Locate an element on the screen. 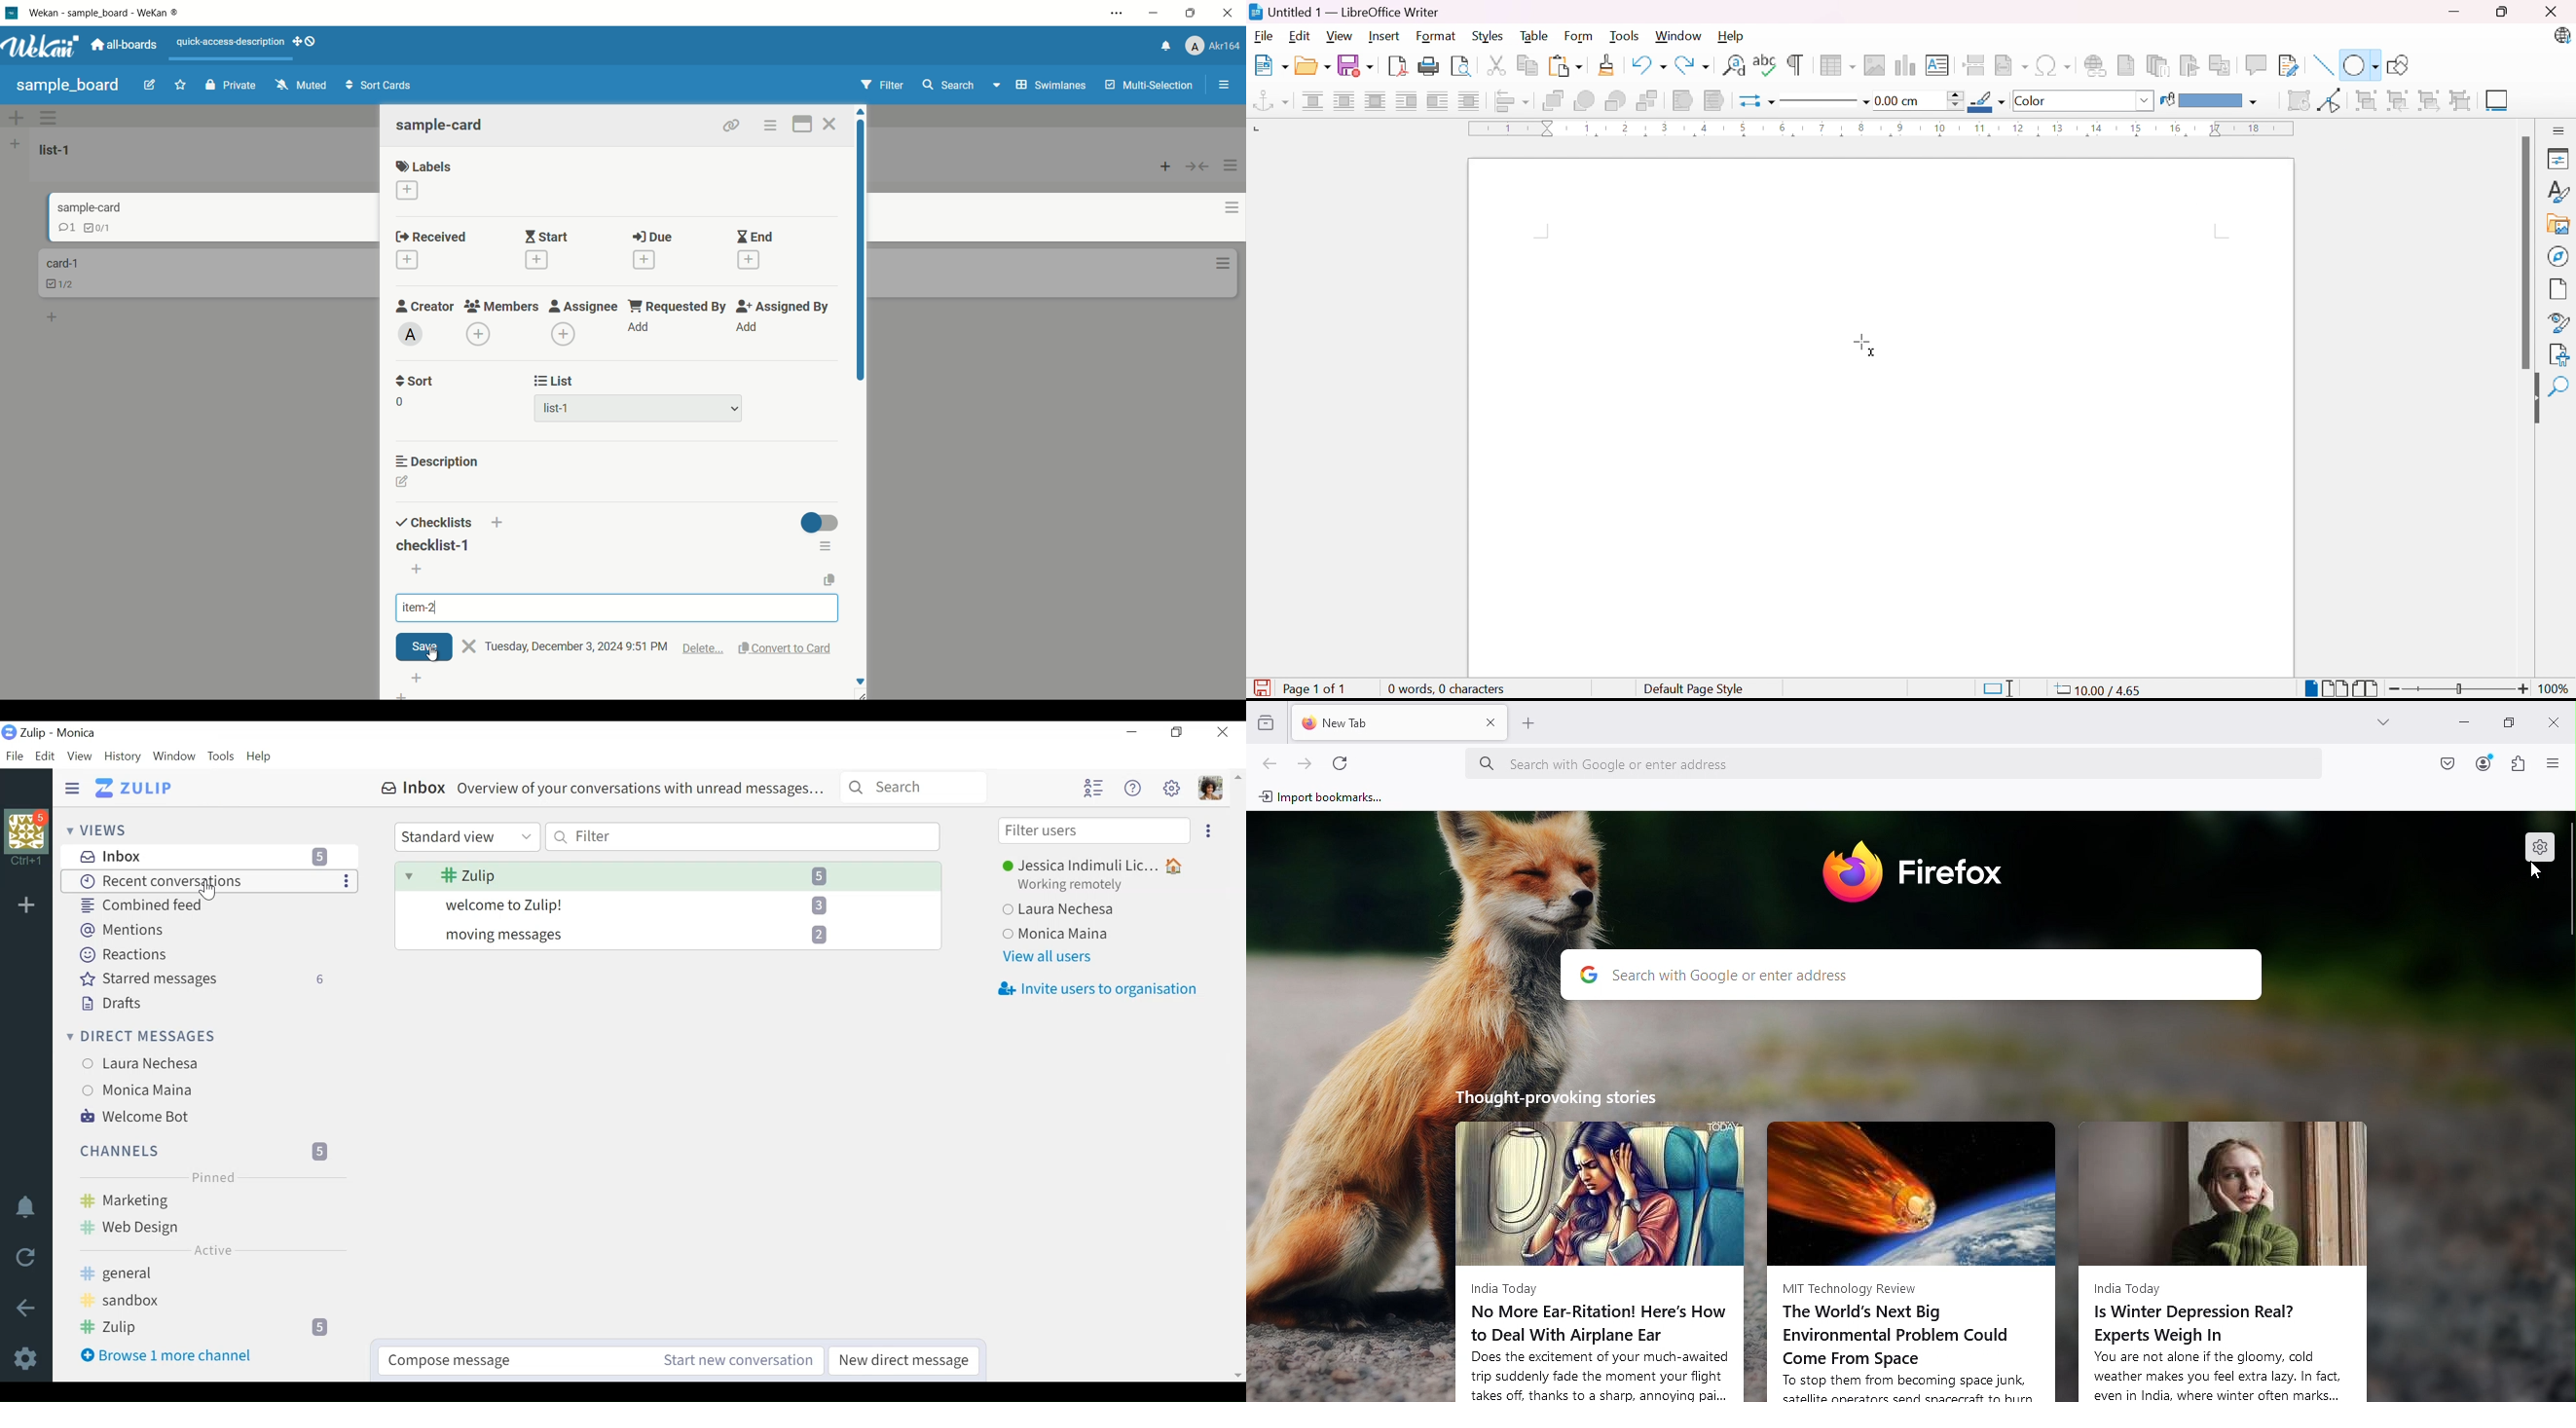  general is located at coordinates (201, 1274).